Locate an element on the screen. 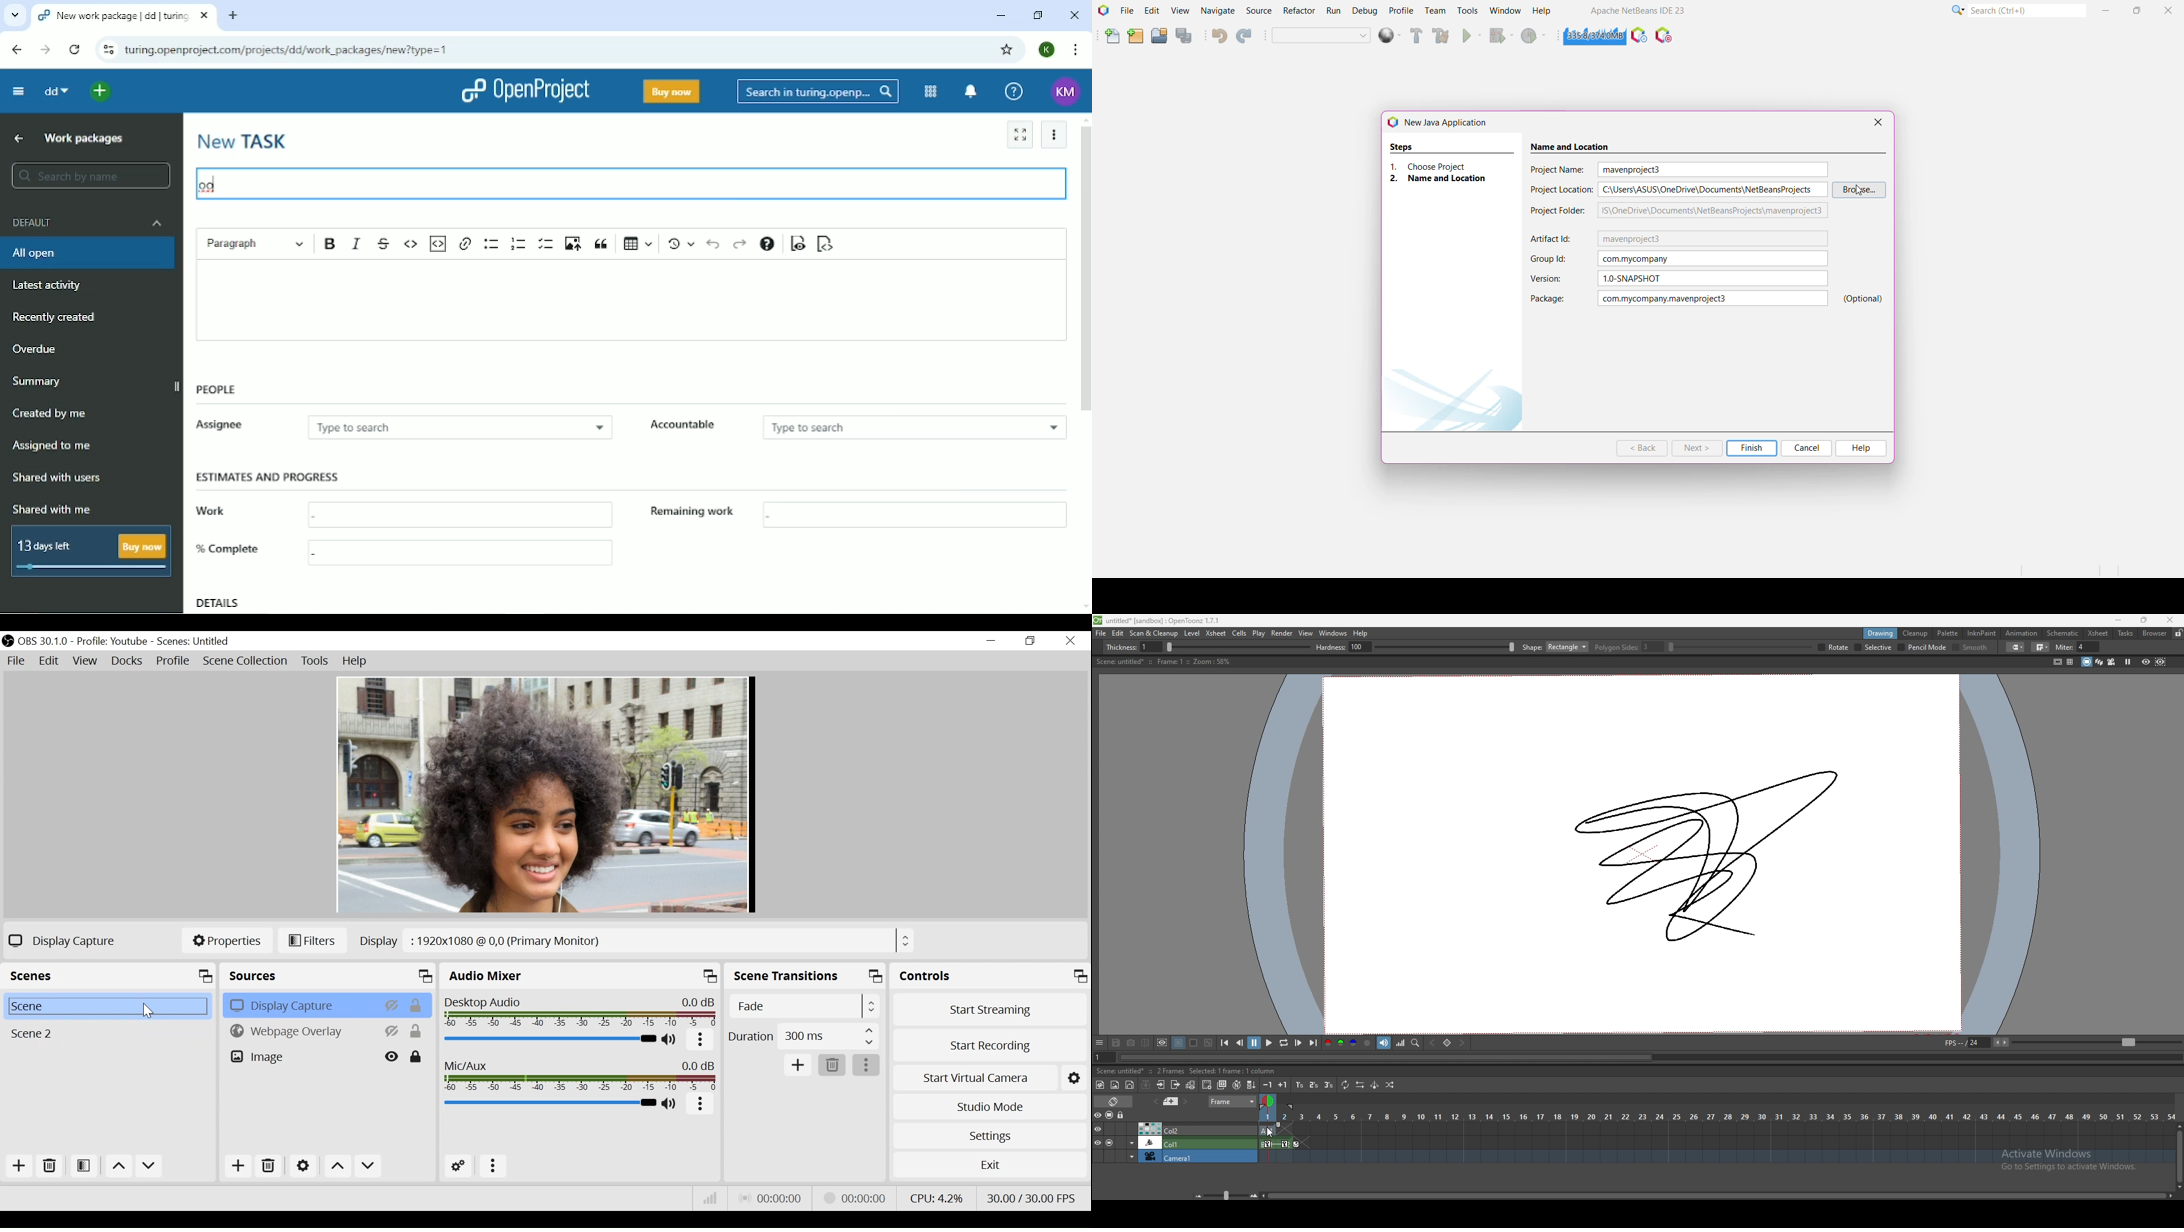 This screenshot has width=2184, height=1232. time scale is located at coordinates (1717, 1117).